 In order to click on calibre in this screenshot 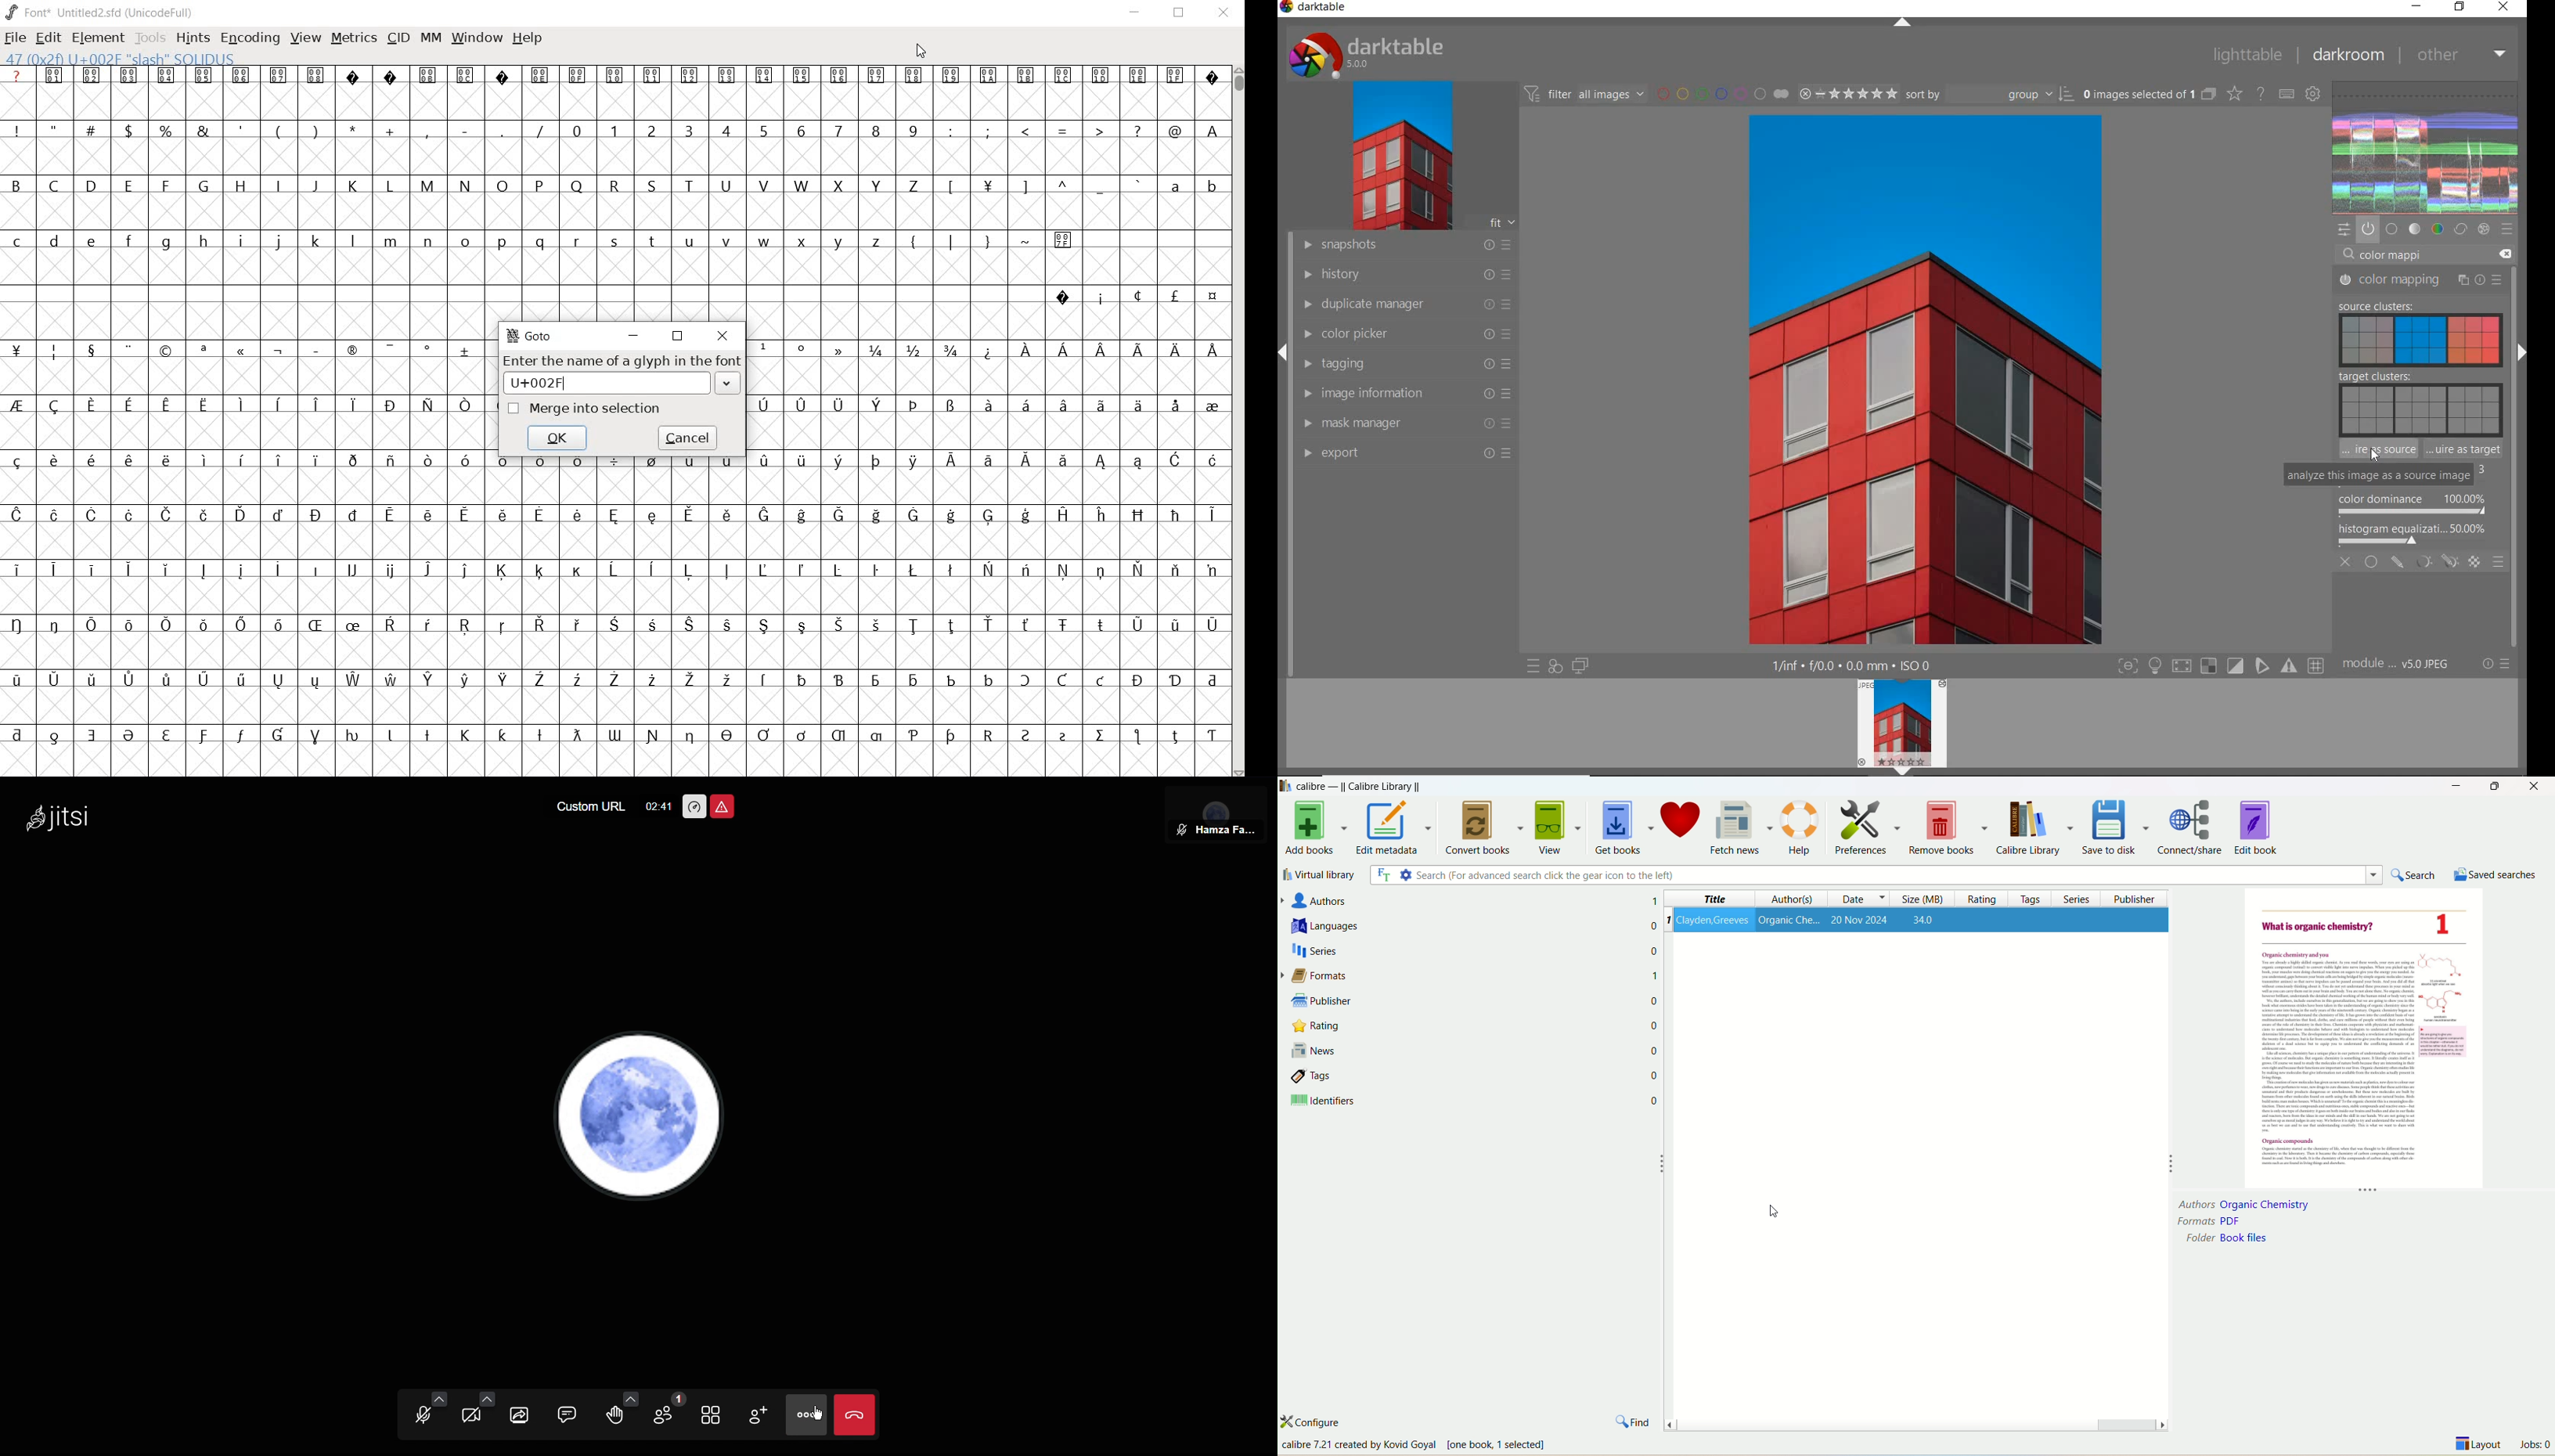, I will do `click(1363, 785)`.